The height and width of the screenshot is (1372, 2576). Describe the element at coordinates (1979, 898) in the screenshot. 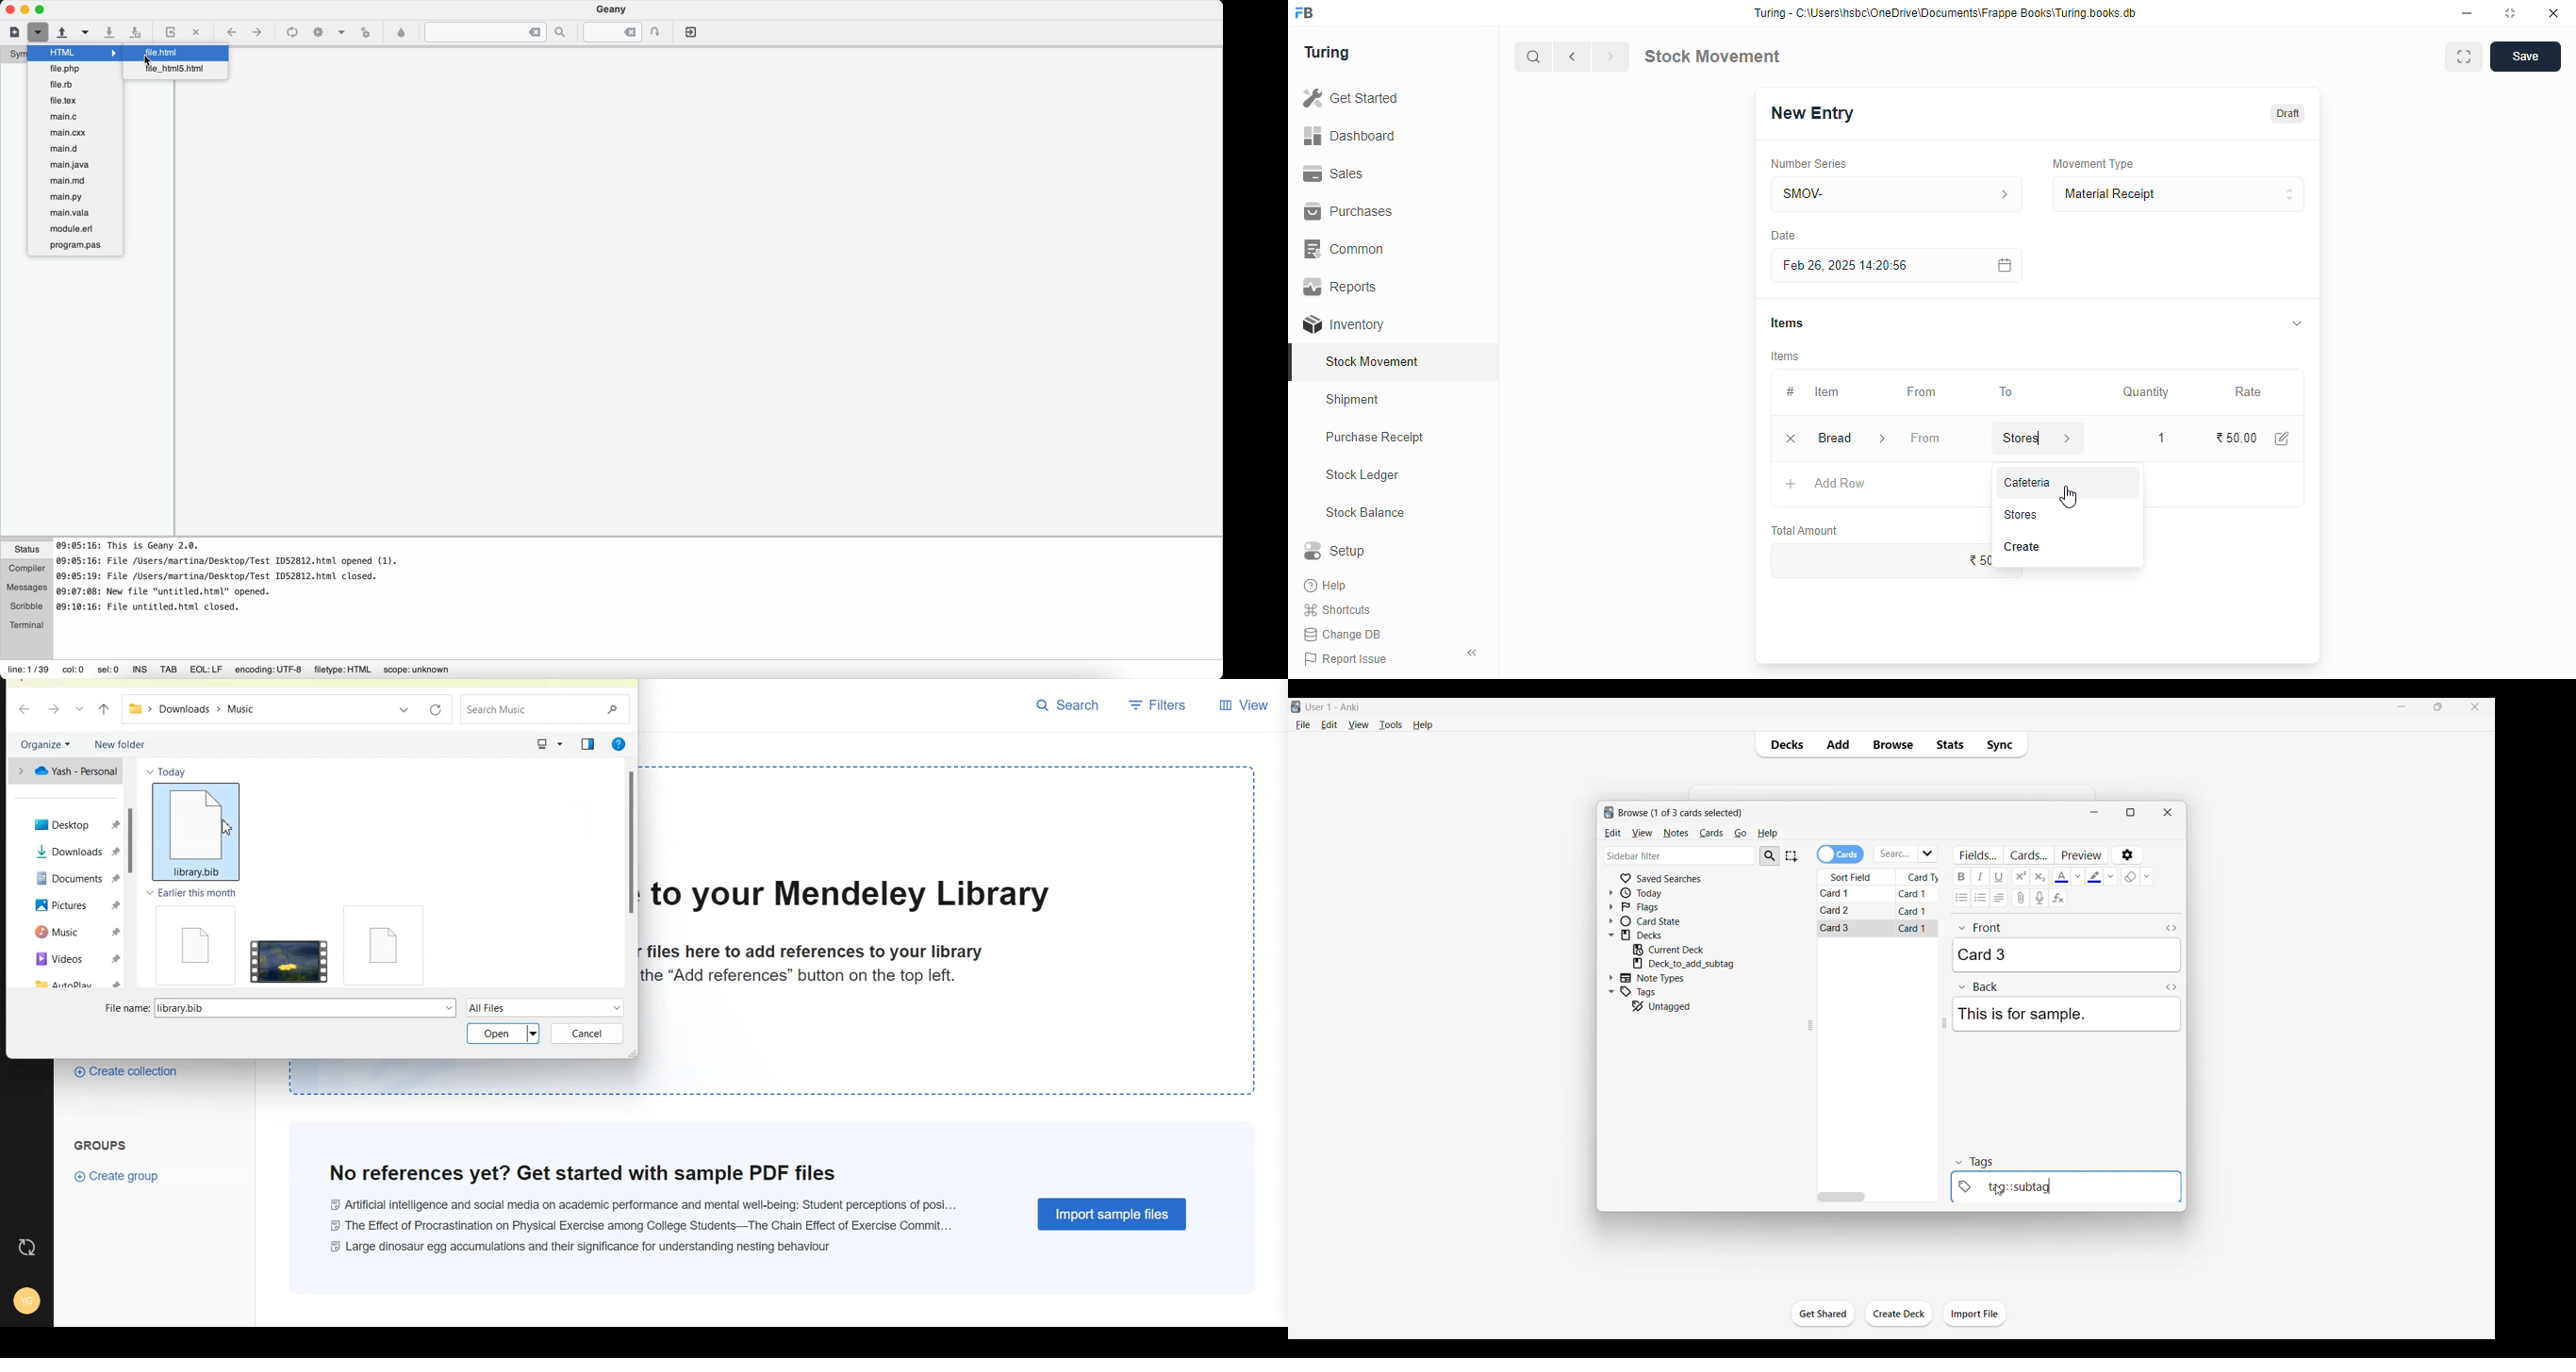

I see `Ordered list` at that location.